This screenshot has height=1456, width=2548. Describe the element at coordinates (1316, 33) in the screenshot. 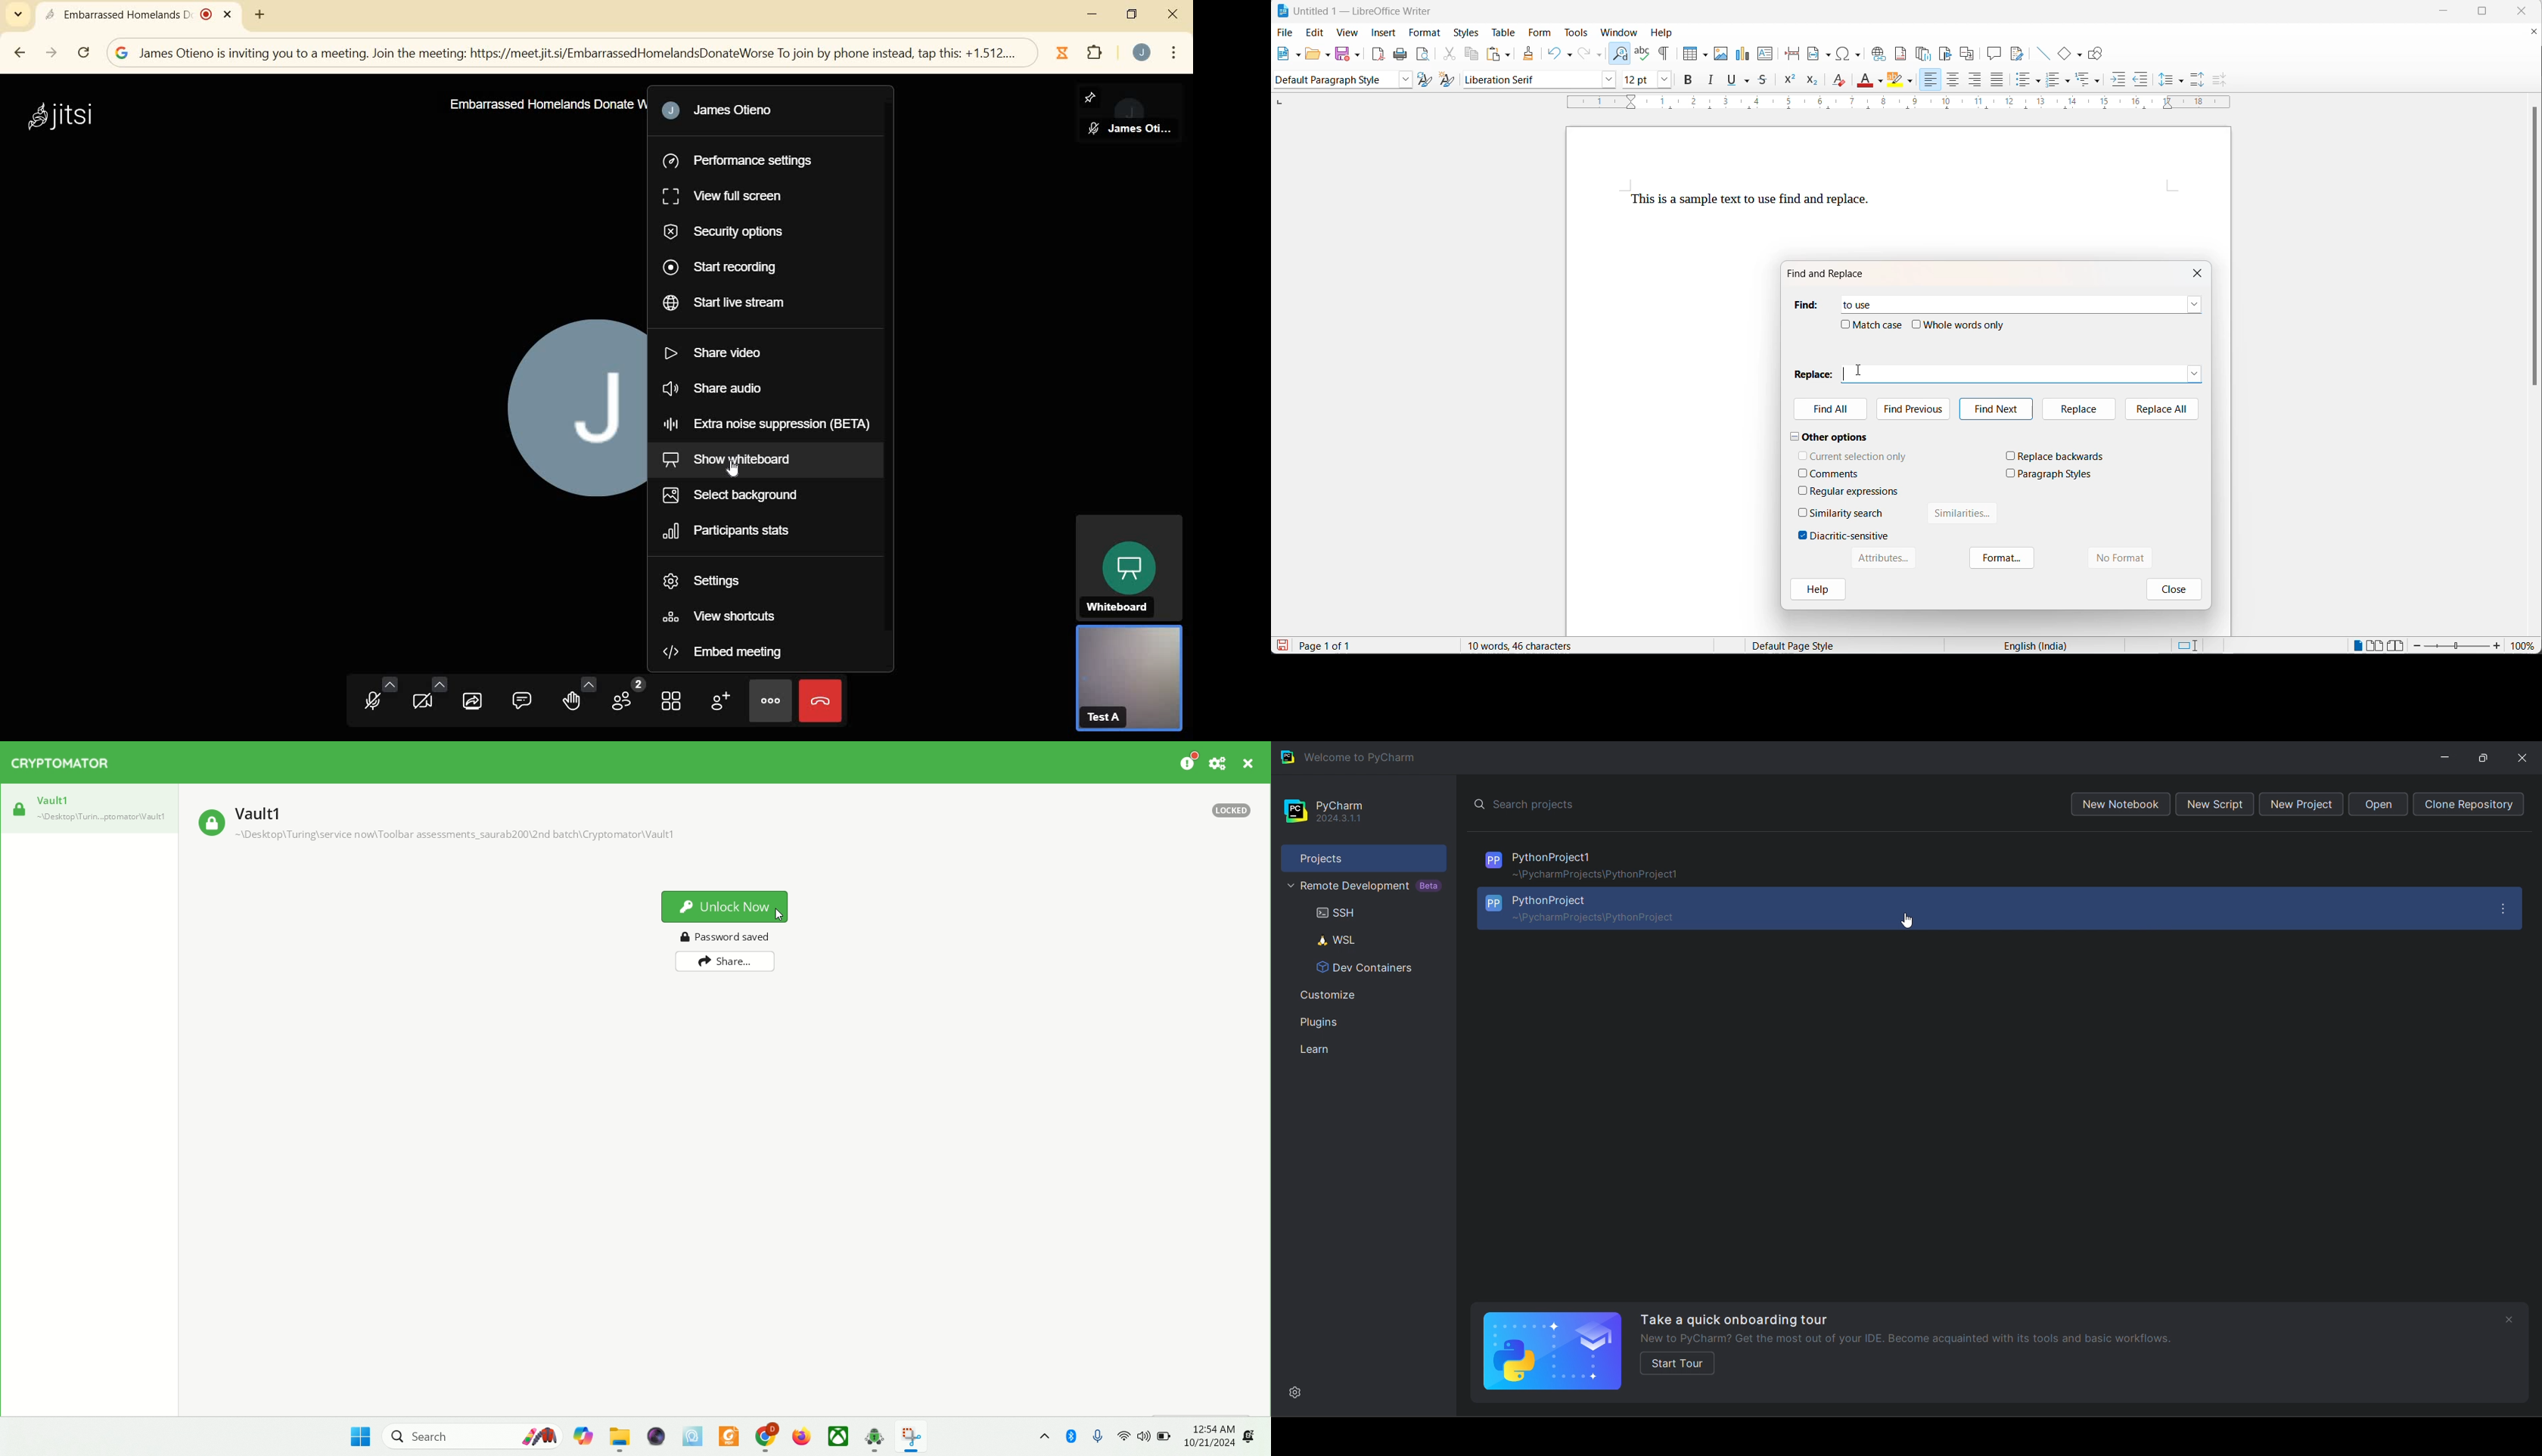

I see `edit` at that location.